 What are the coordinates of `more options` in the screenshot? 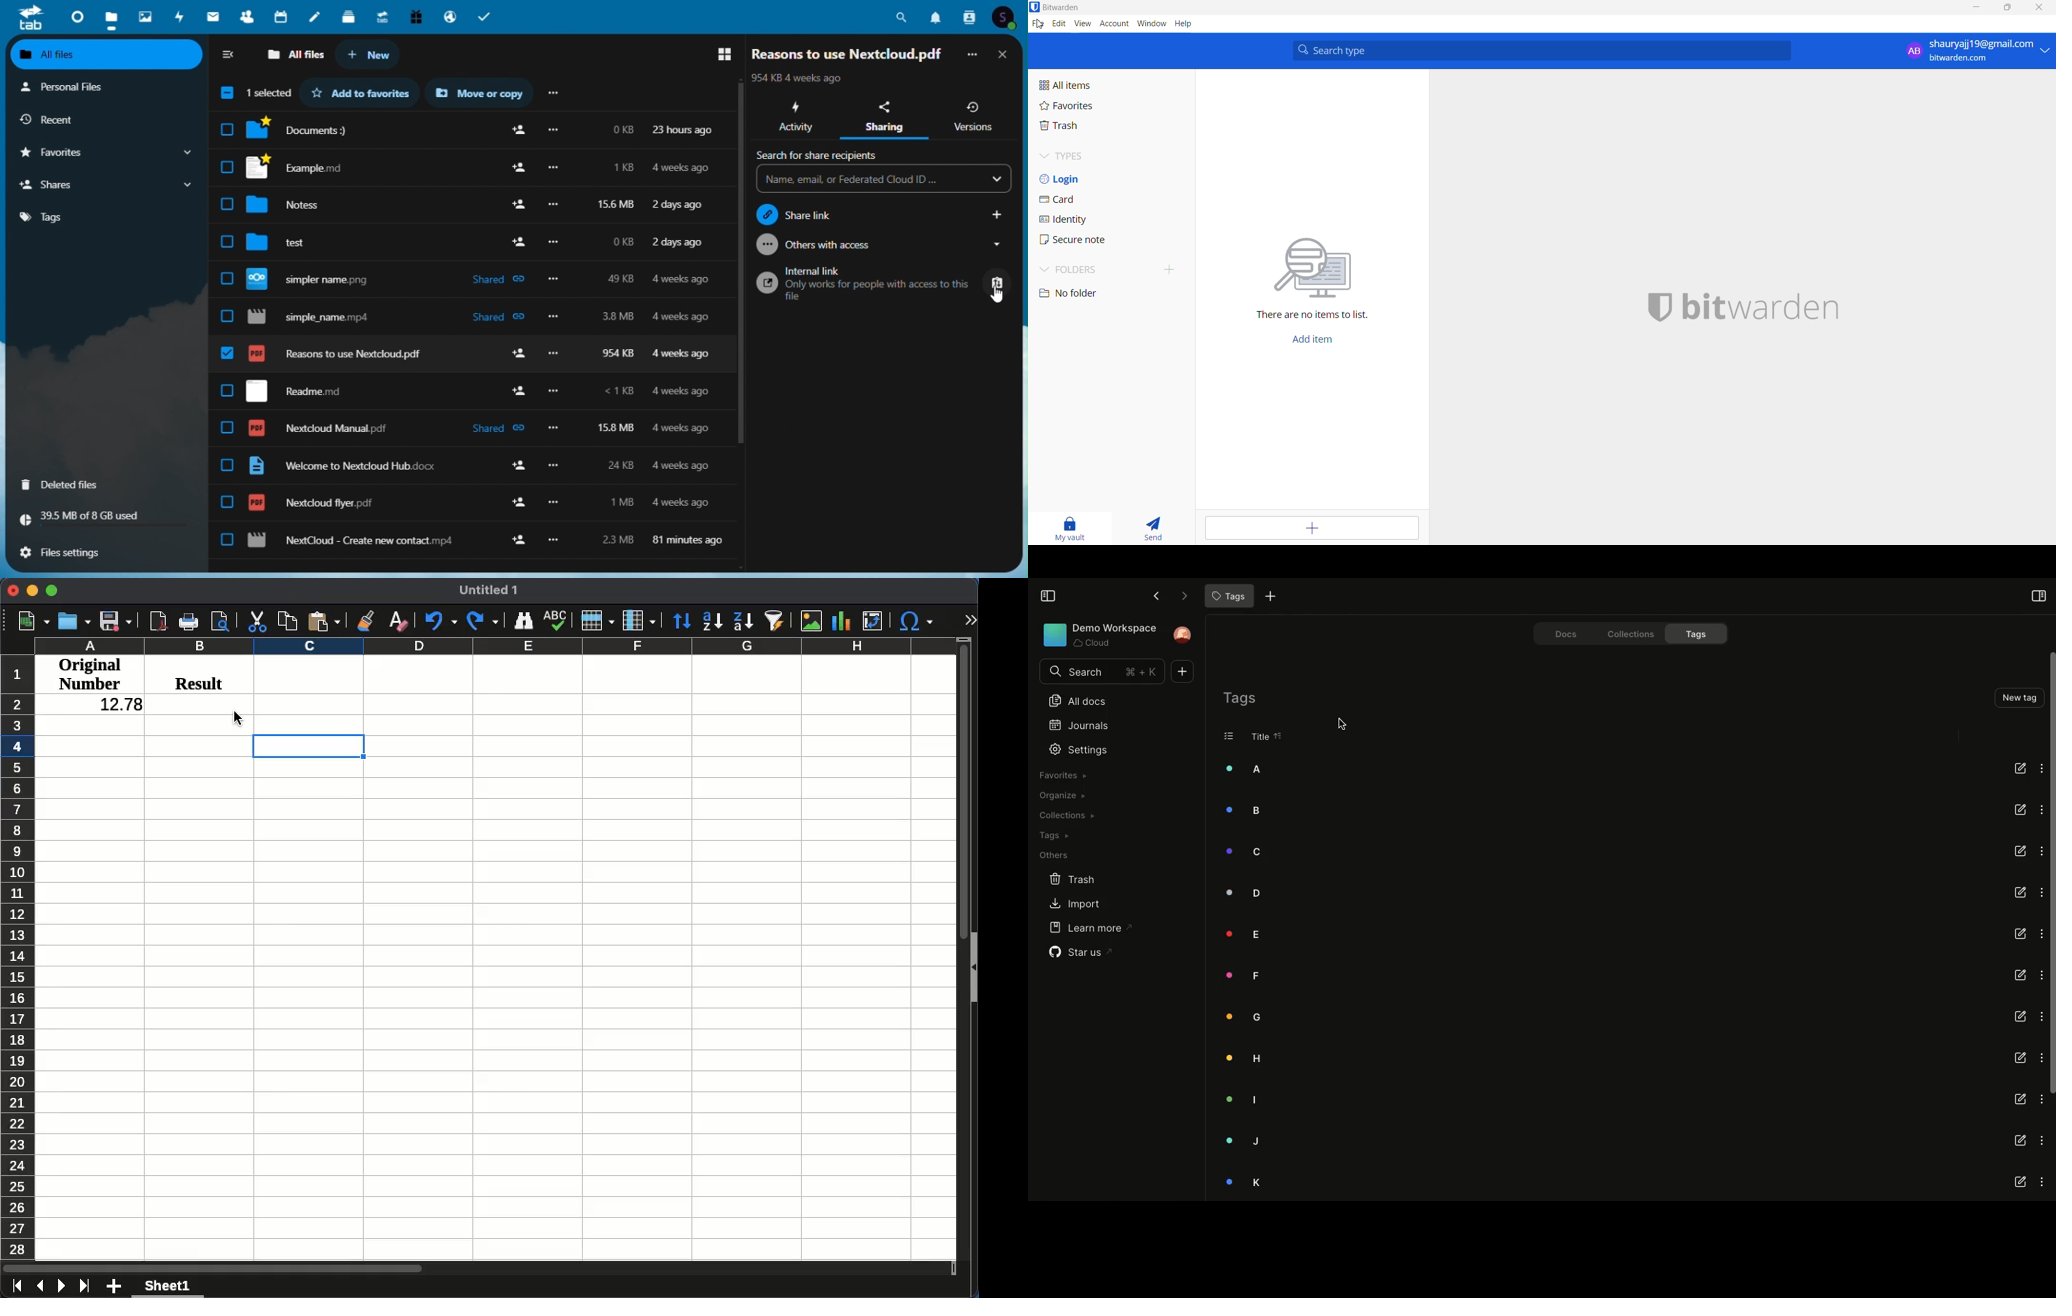 It's located at (553, 466).